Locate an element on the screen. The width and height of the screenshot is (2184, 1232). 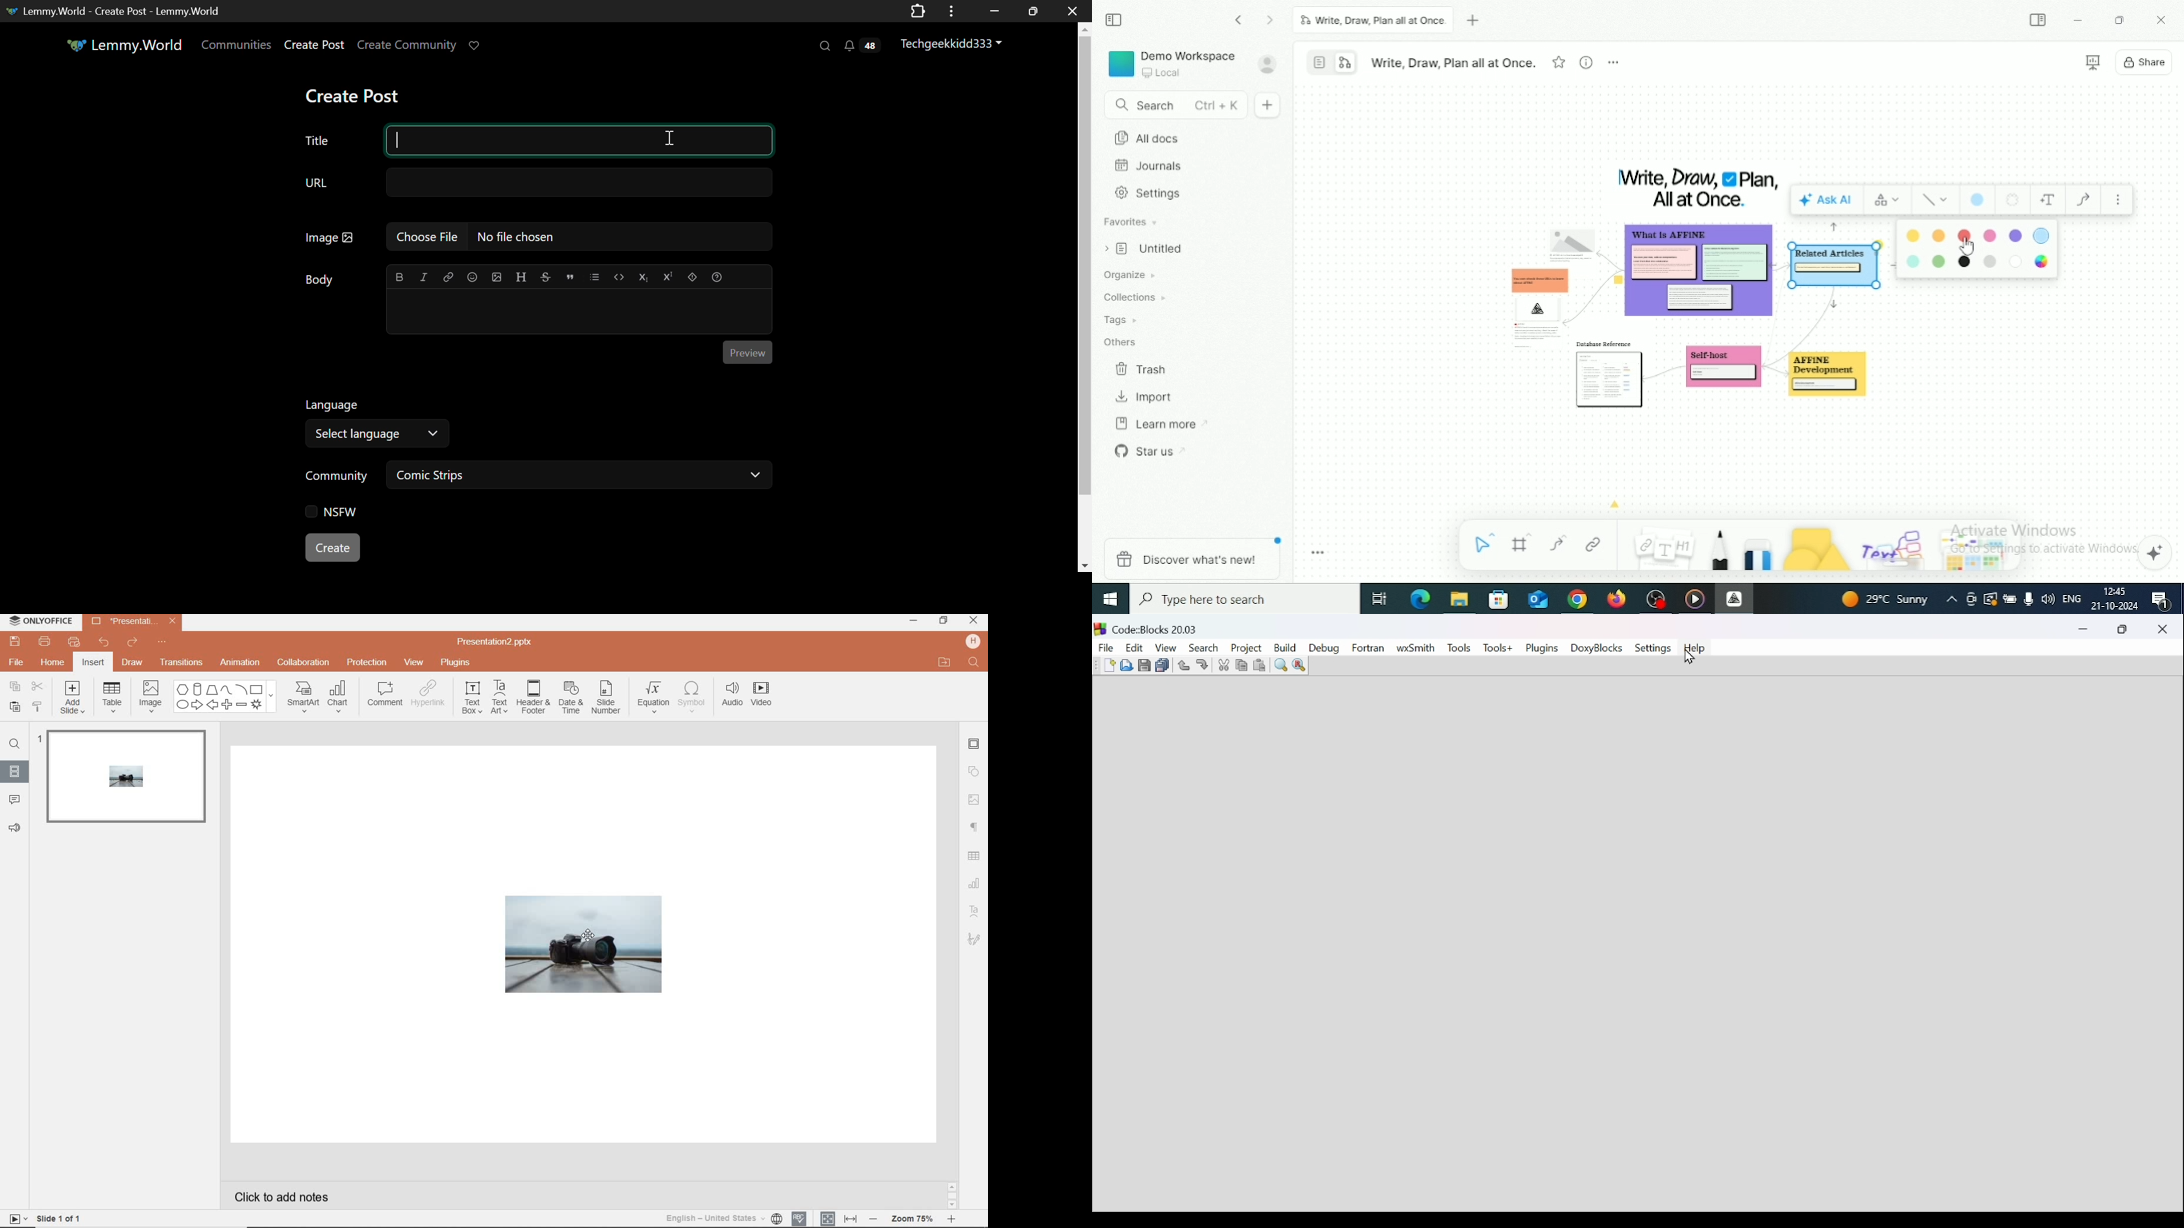
Write, Draw, Plan all at Once is located at coordinates (1453, 63).